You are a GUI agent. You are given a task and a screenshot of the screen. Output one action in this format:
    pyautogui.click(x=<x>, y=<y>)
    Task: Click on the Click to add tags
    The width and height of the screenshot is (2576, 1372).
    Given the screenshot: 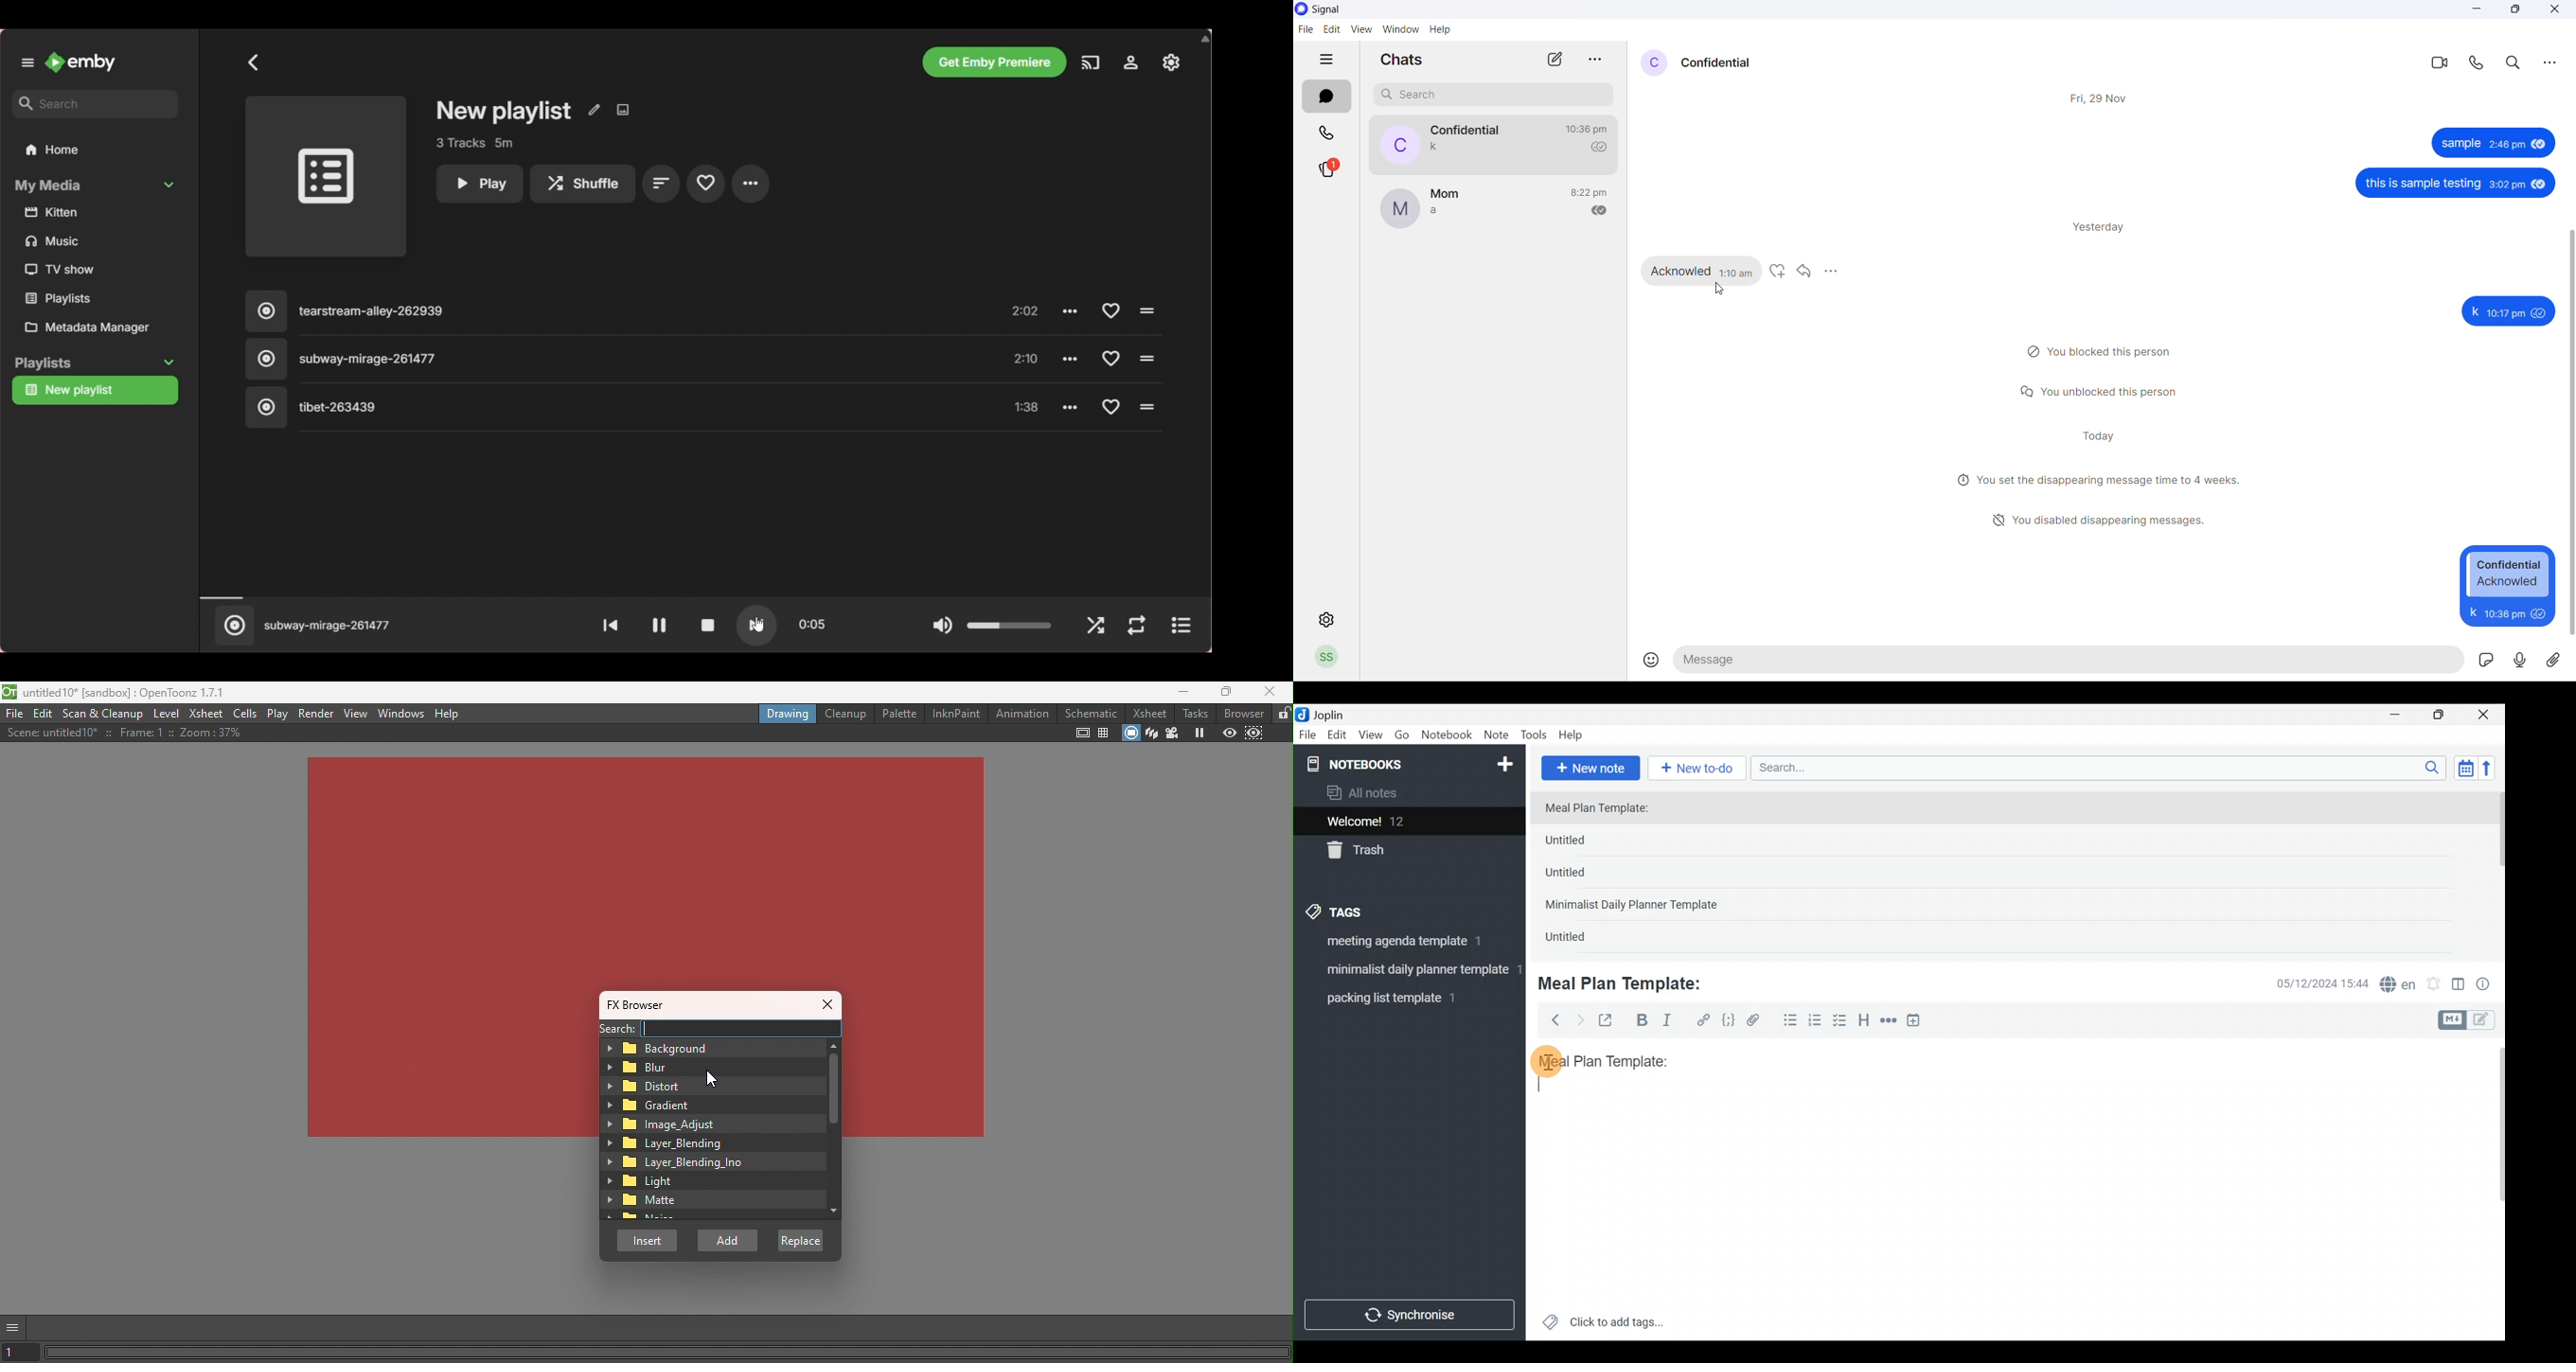 What is the action you would take?
    pyautogui.click(x=1602, y=1326)
    